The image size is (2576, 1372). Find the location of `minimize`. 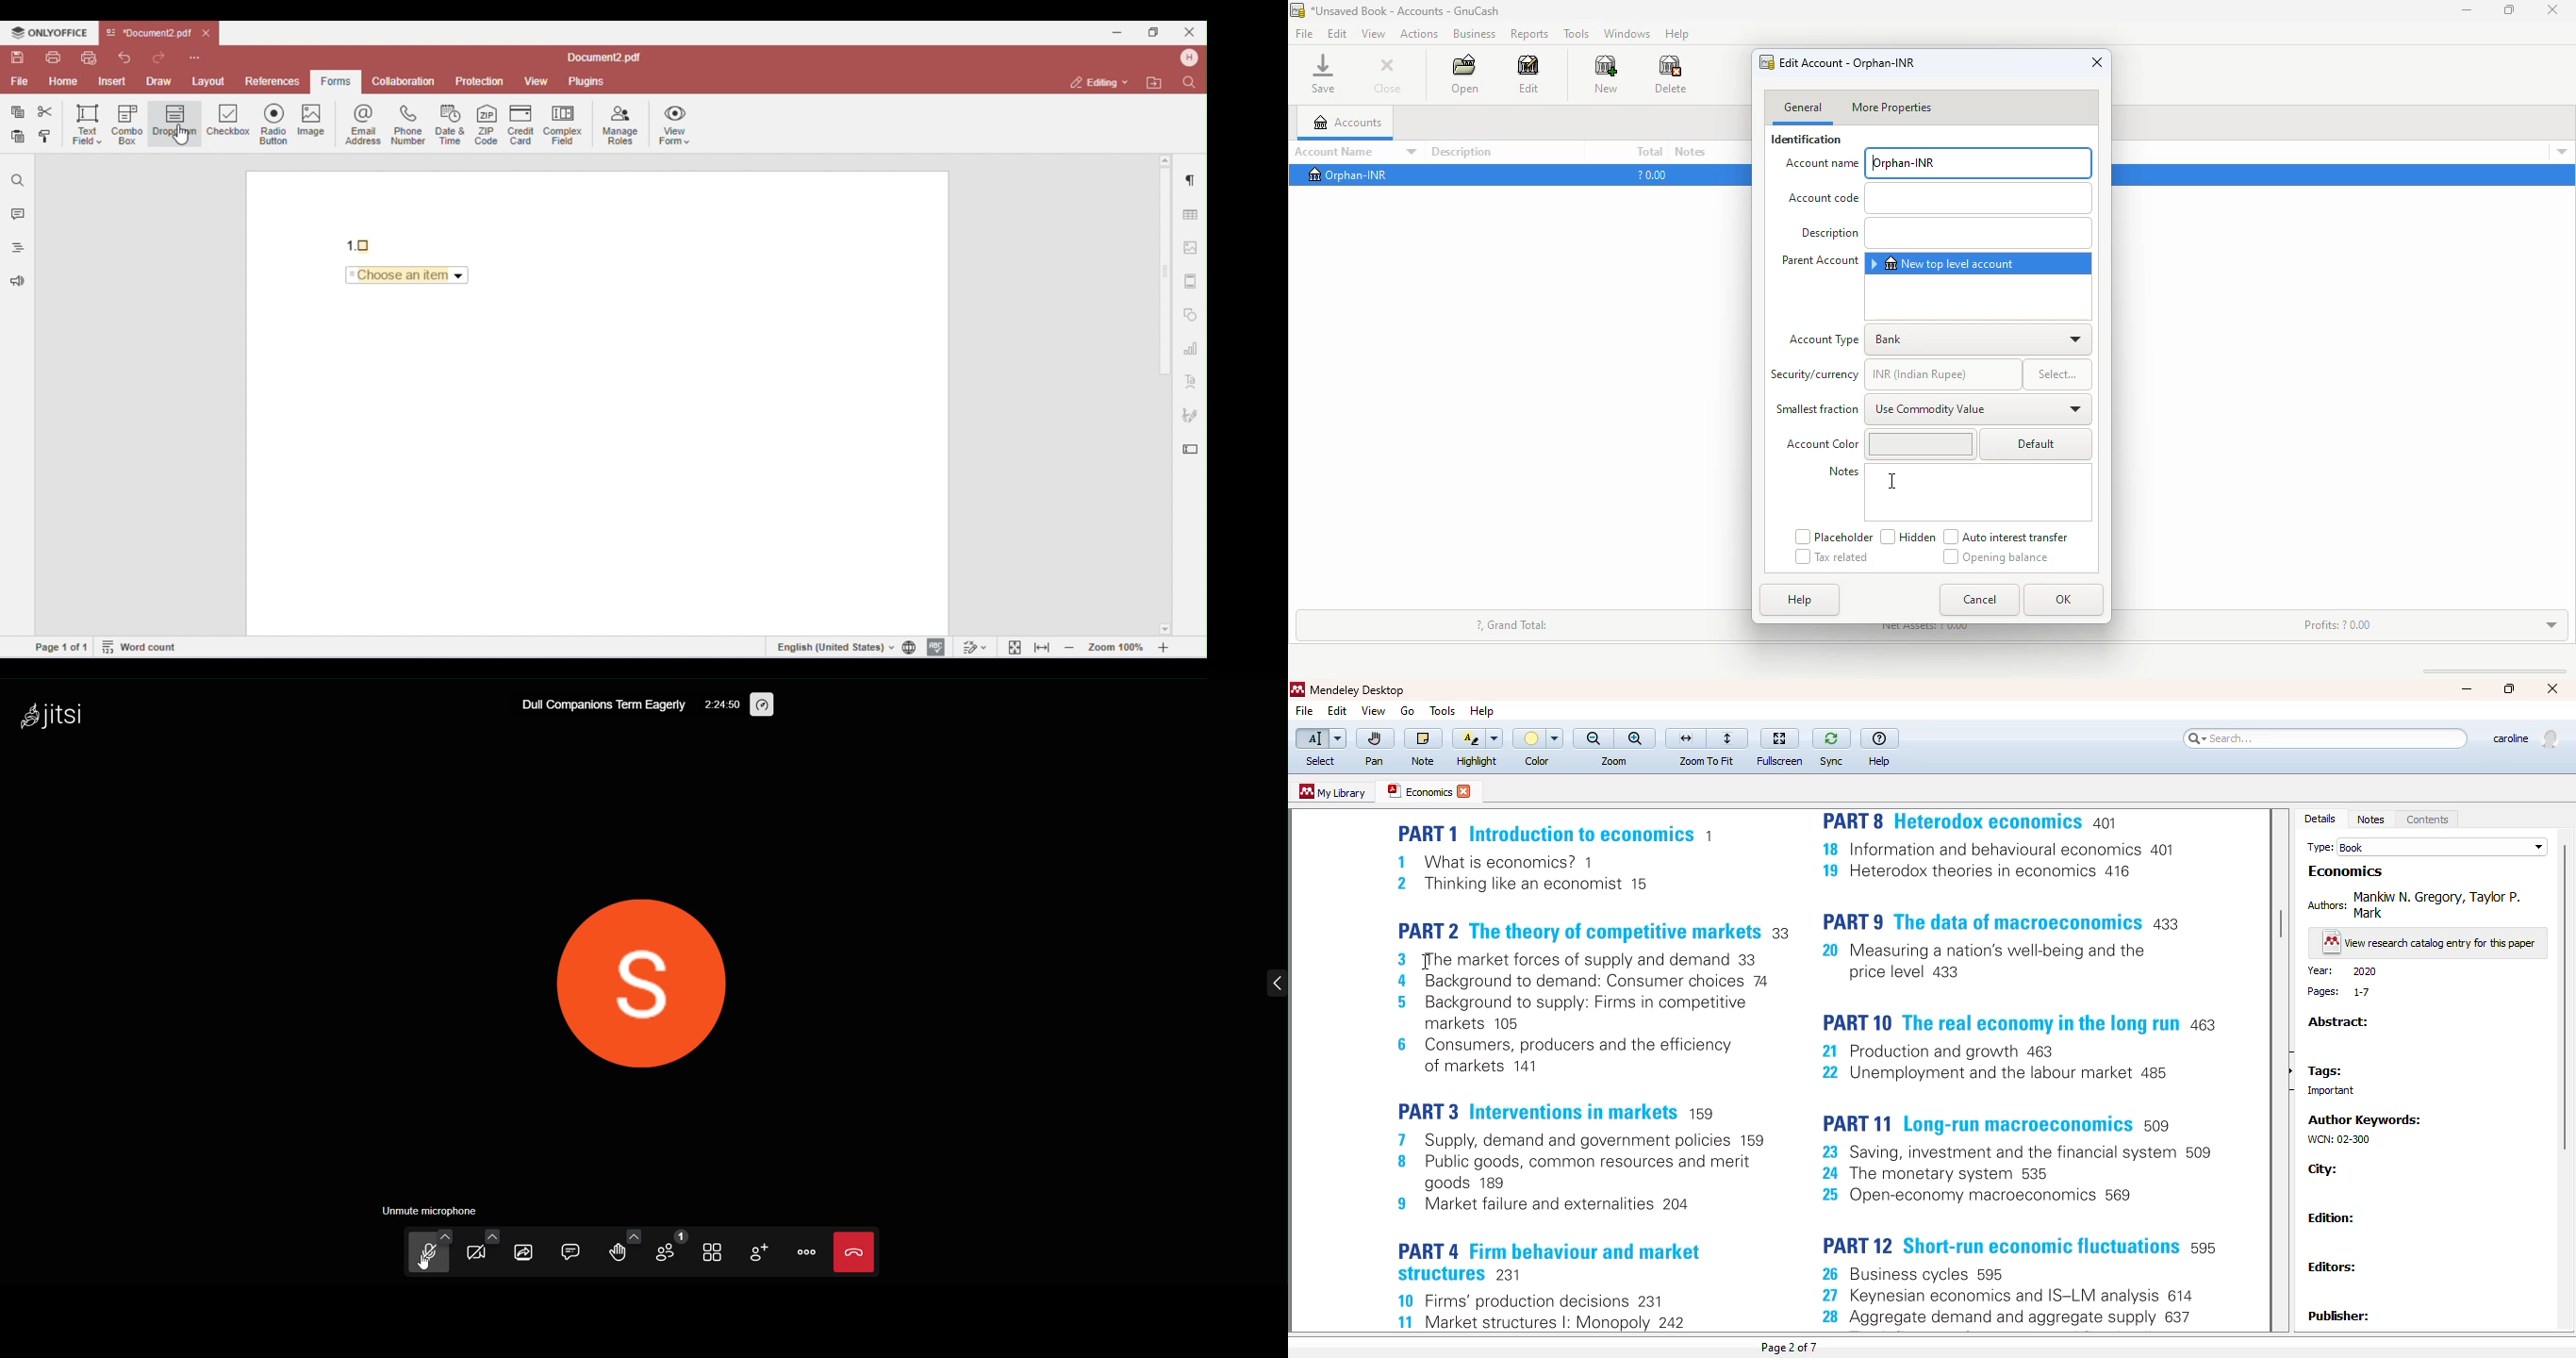

minimize is located at coordinates (2467, 9).